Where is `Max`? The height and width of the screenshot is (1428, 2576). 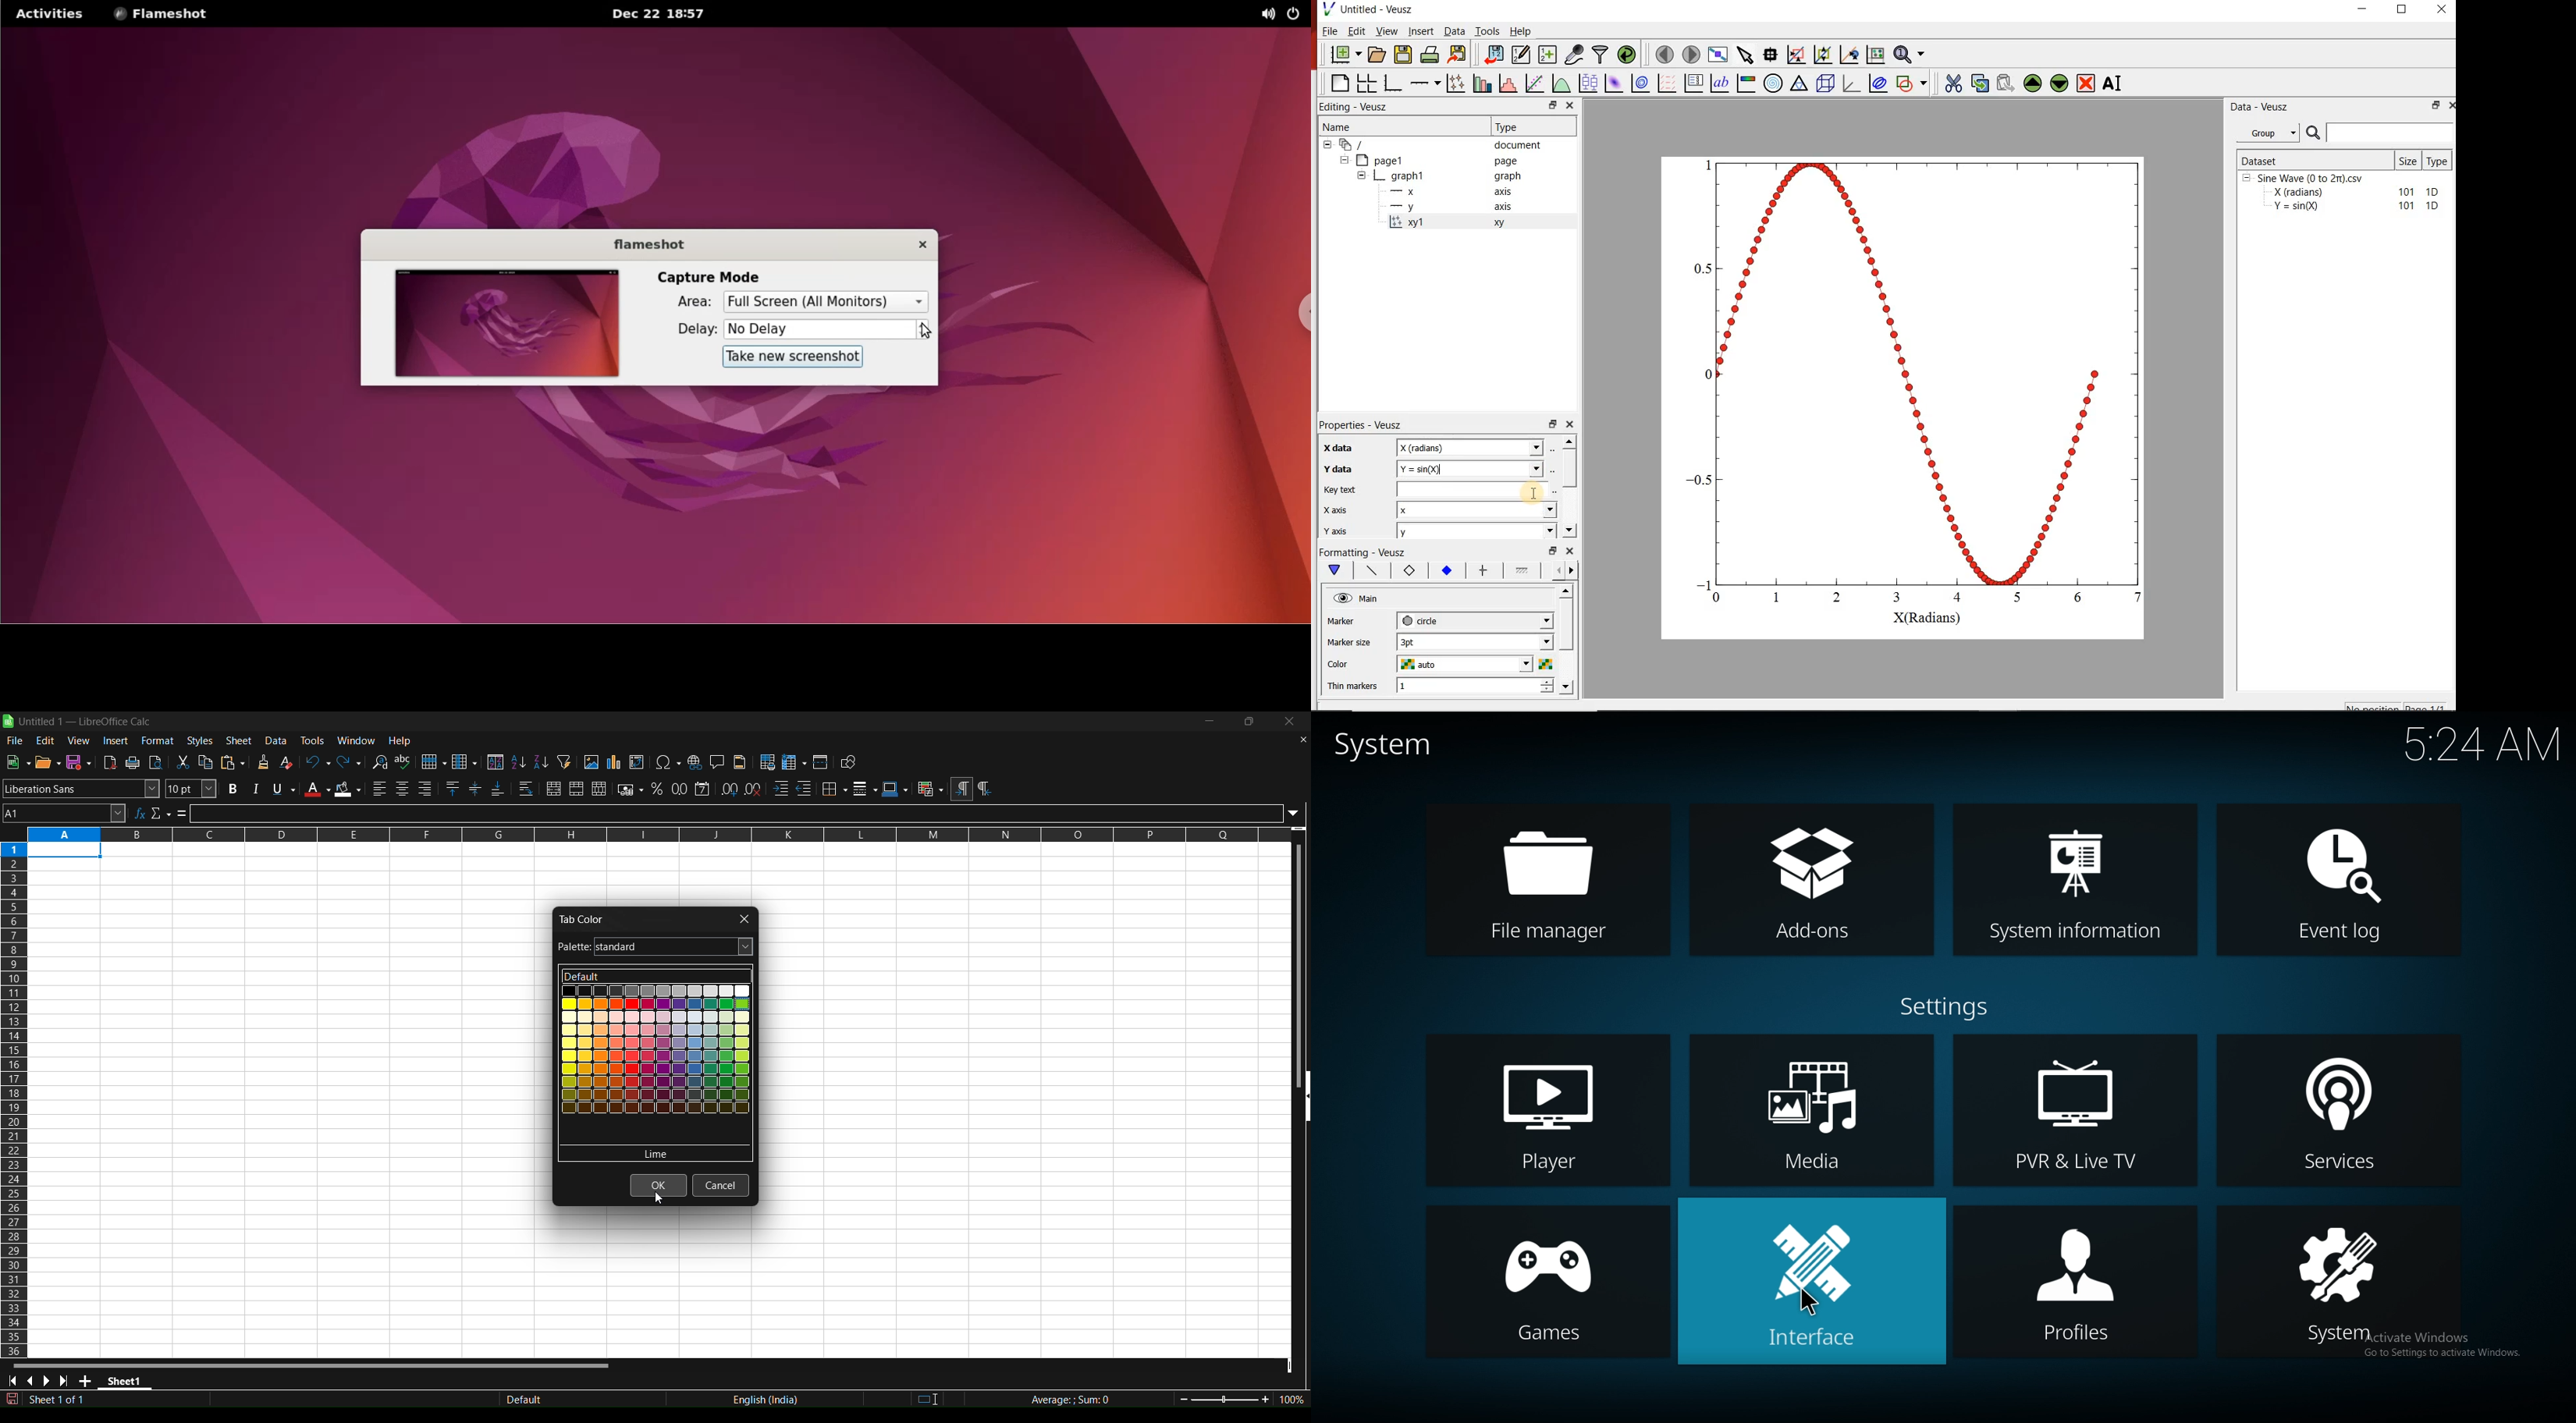
Max is located at coordinates (1341, 488).